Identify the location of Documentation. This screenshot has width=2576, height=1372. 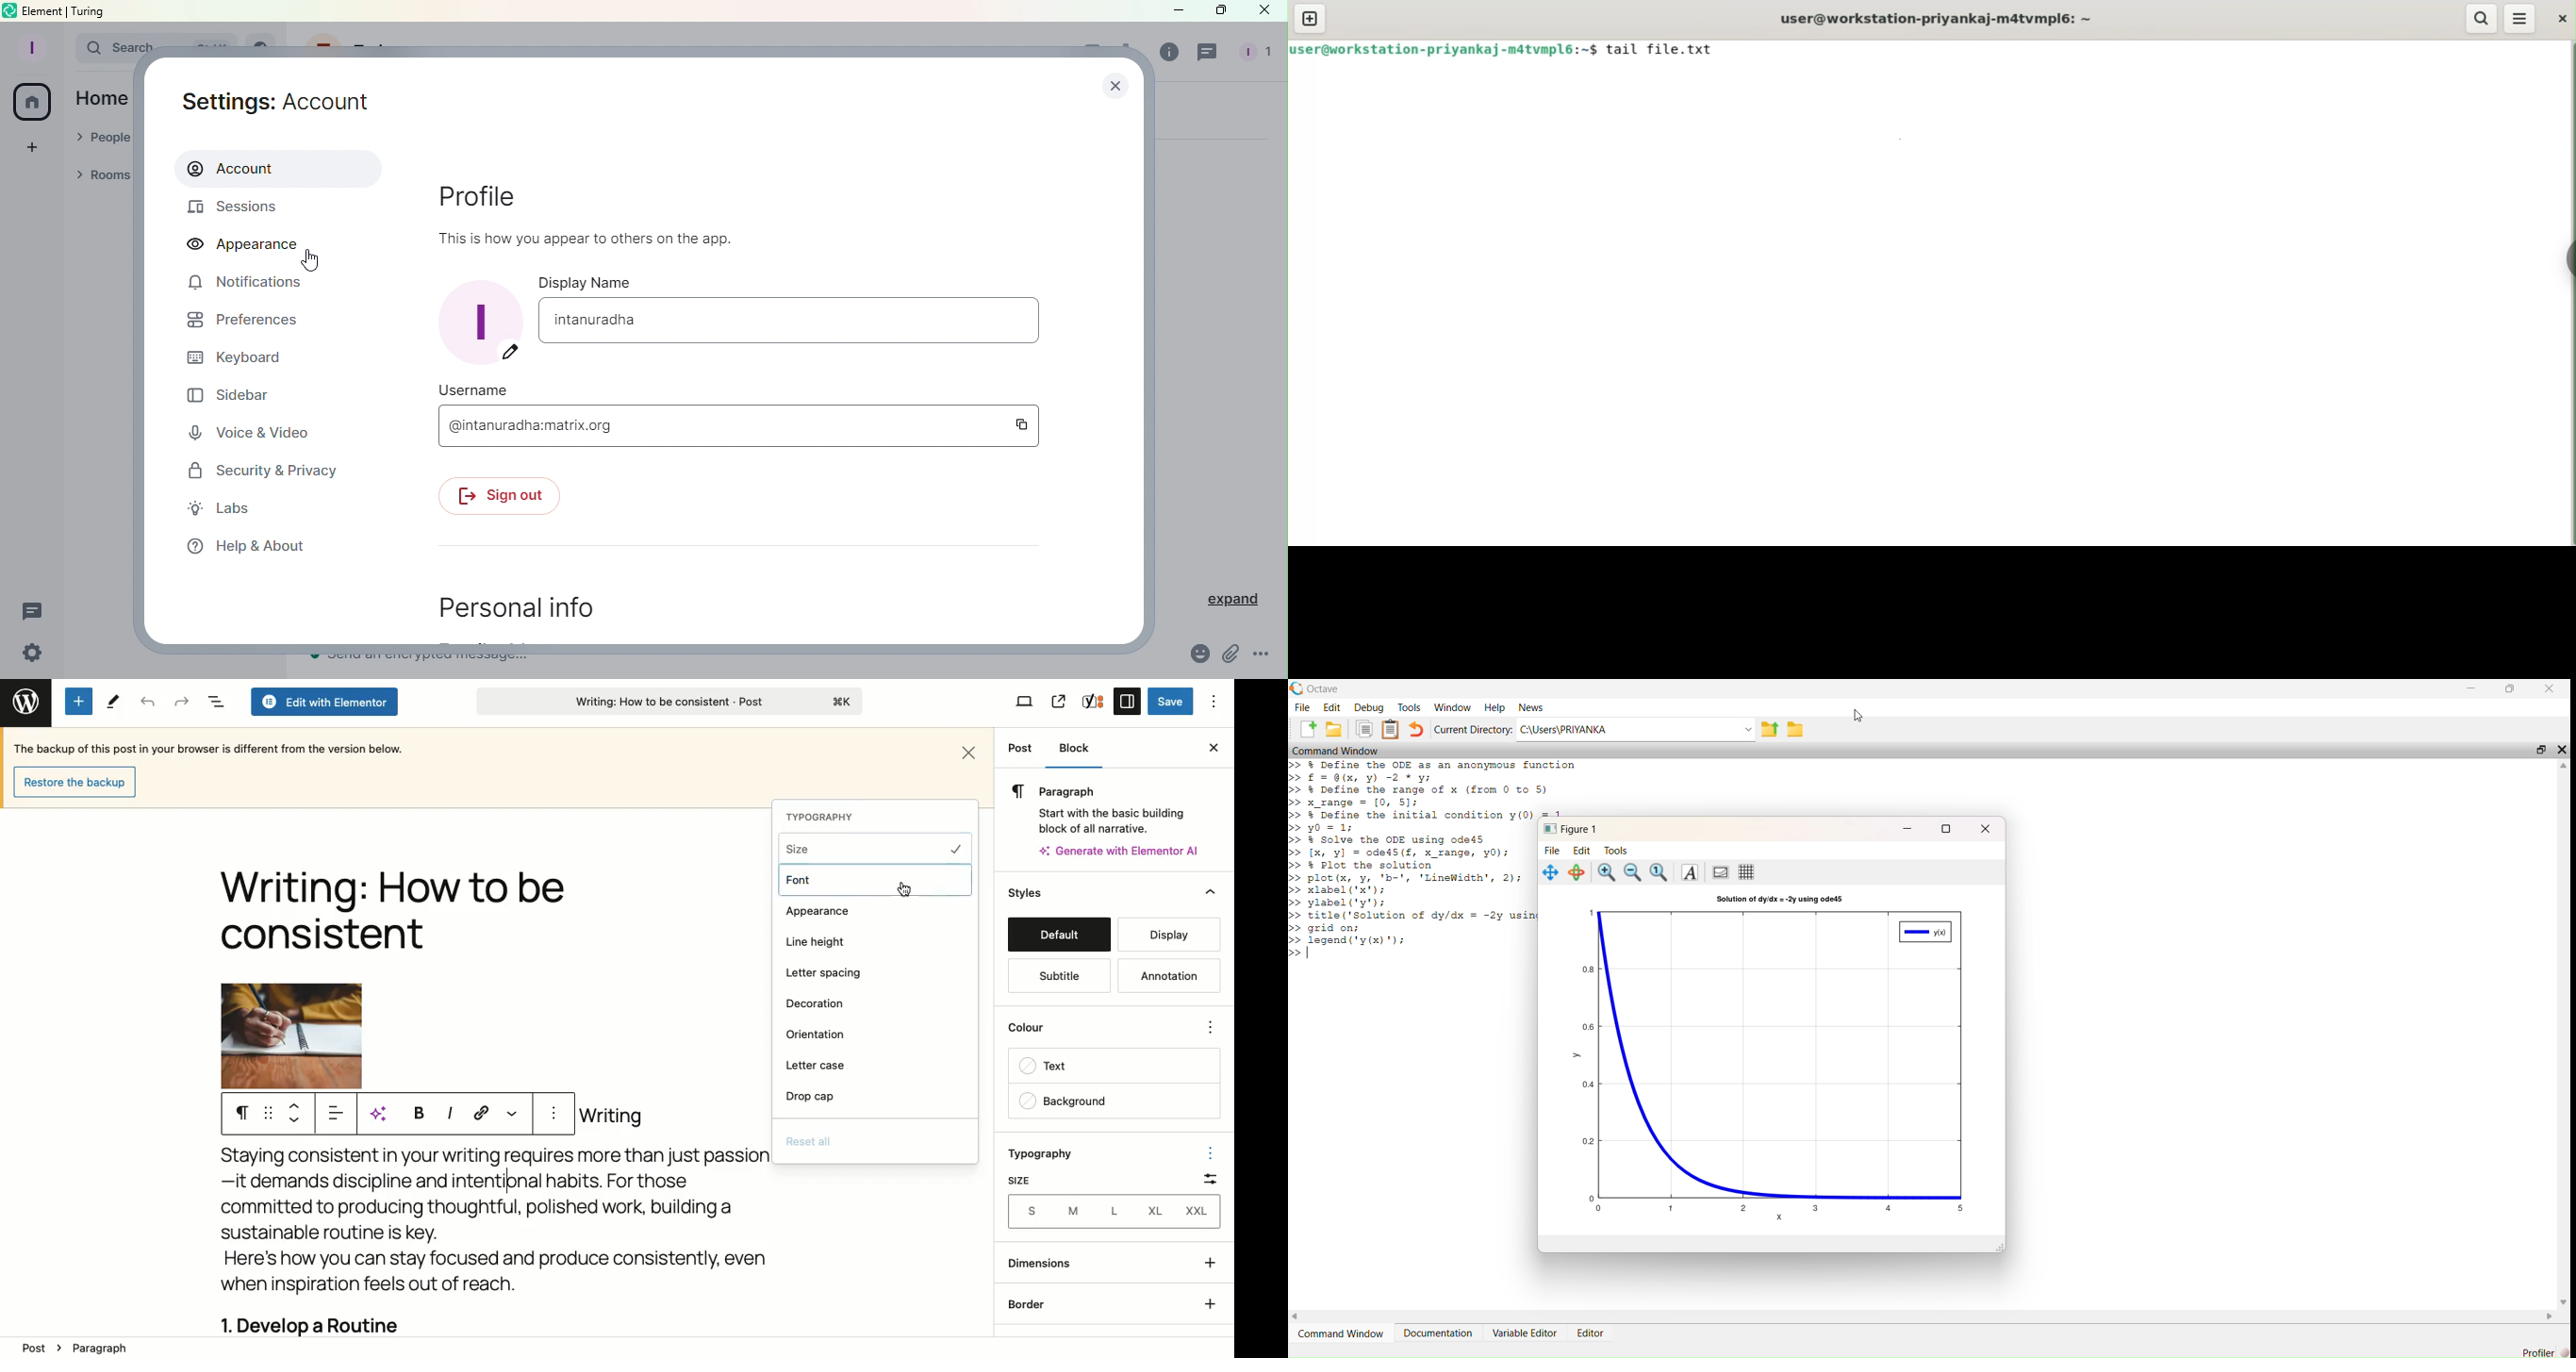
(1438, 1333).